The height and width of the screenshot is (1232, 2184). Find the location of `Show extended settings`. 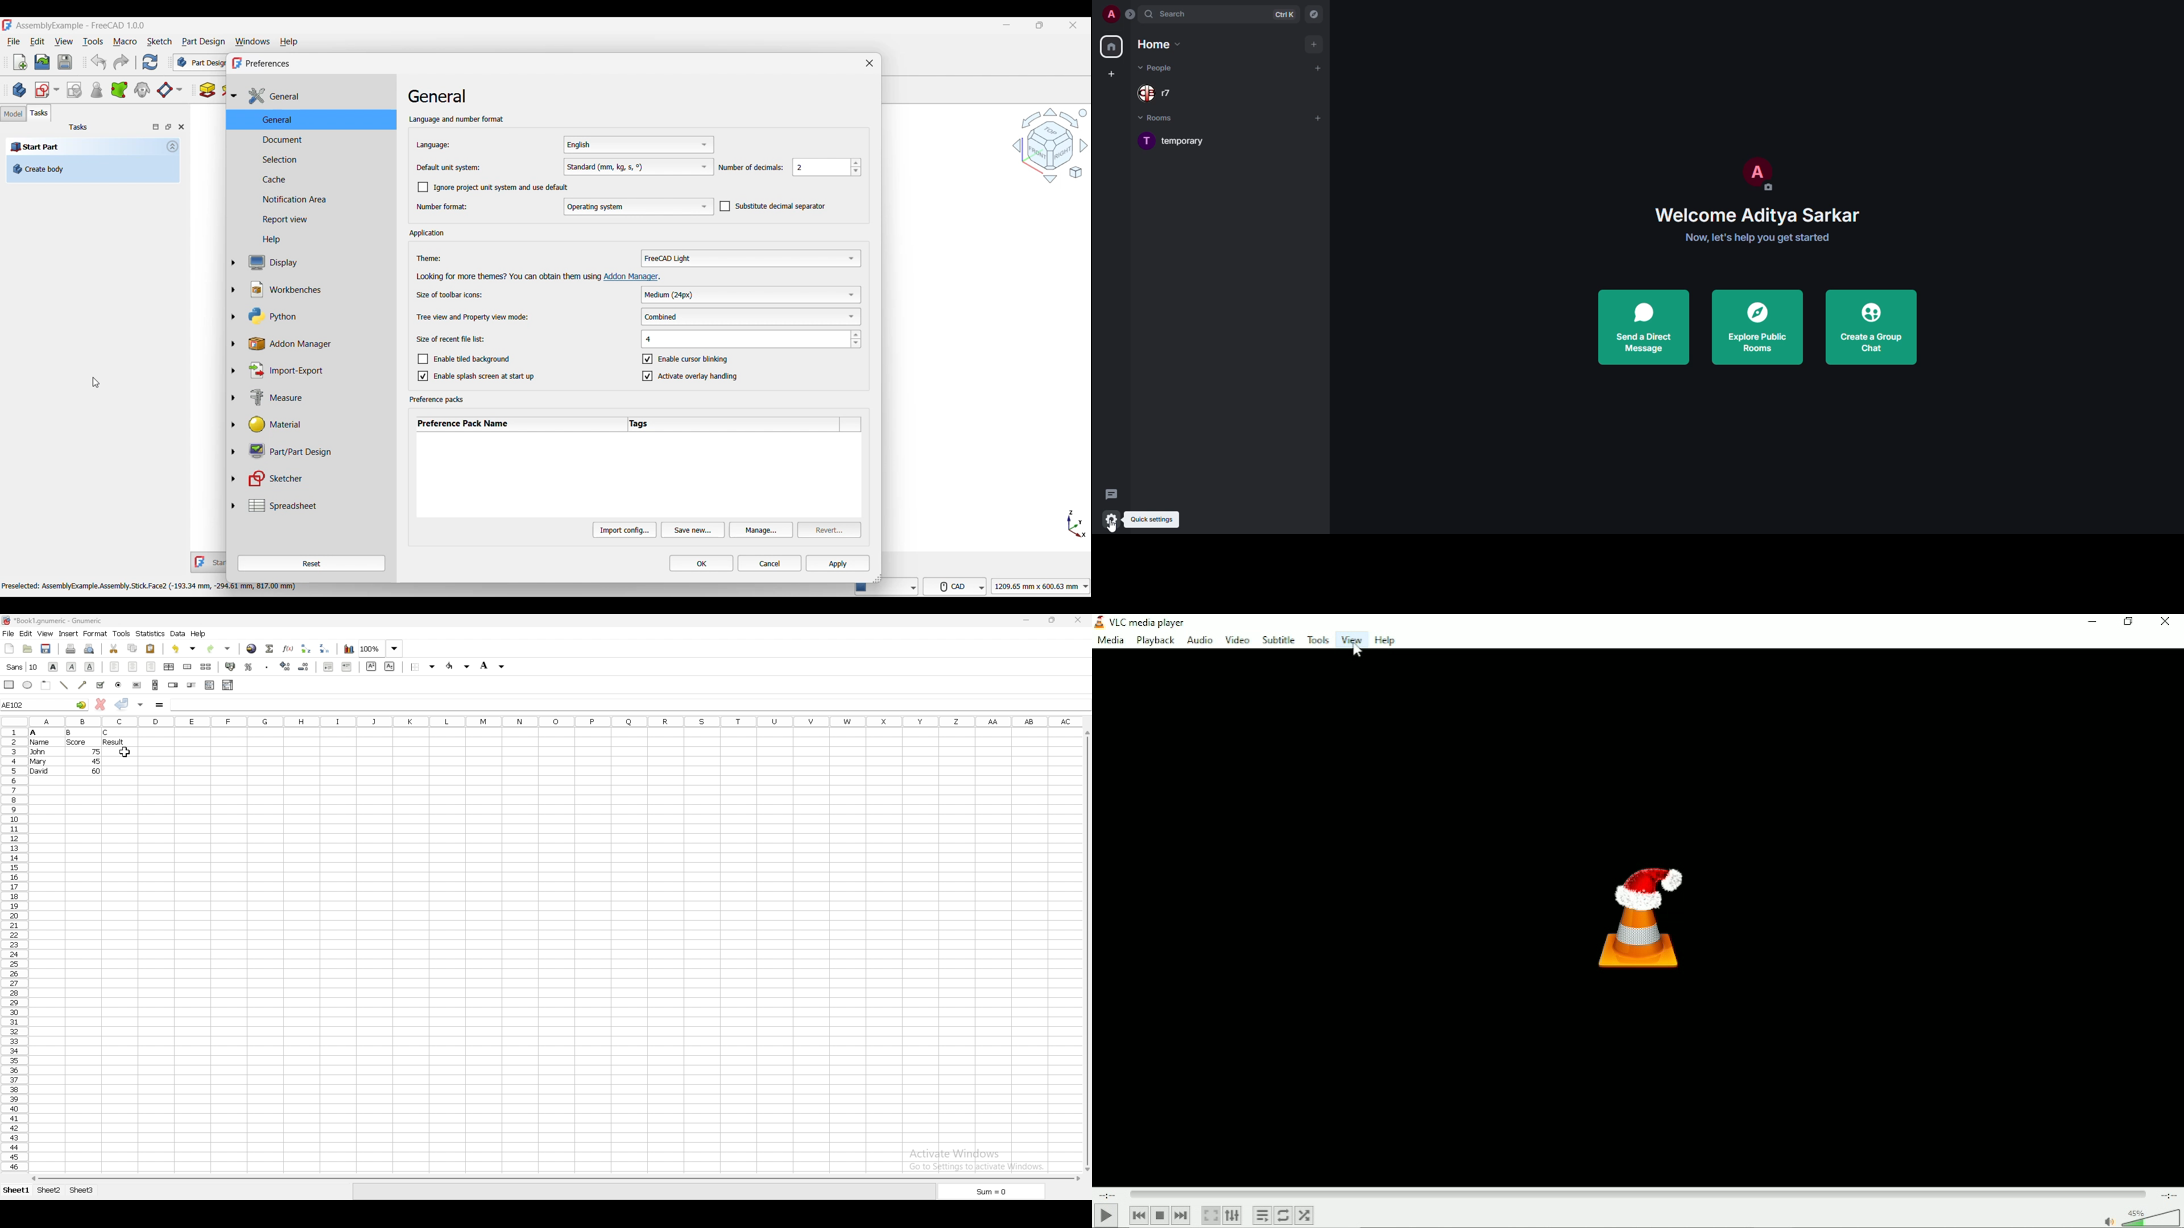

Show extended settings is located at coordinates (1232, 1216).